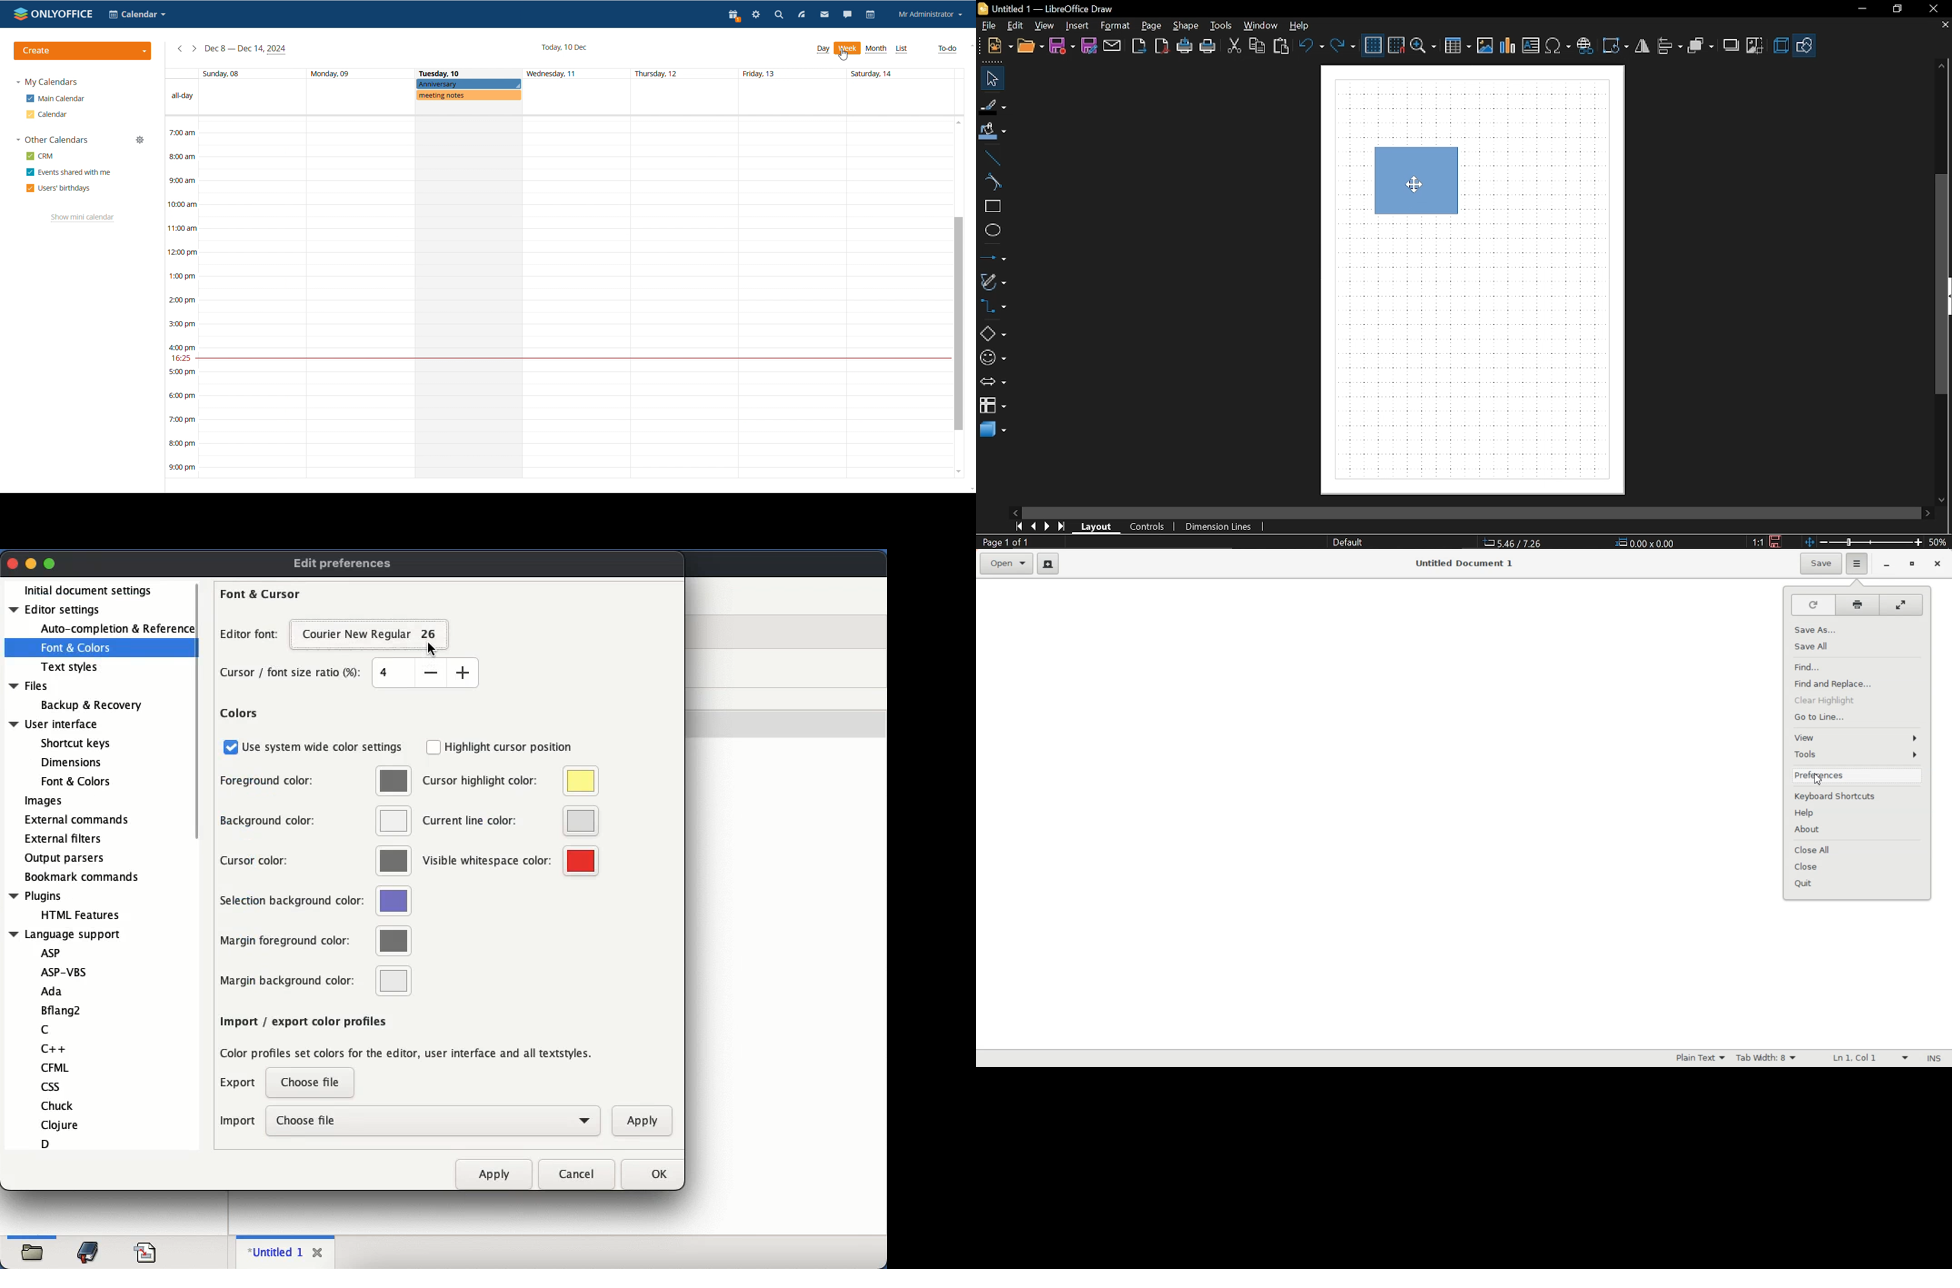 This screenshot has width=1960, height=1288. What do you see at coordinates (83, 51) in the screenshot?
I see `create` at bounding box center [83, 51].